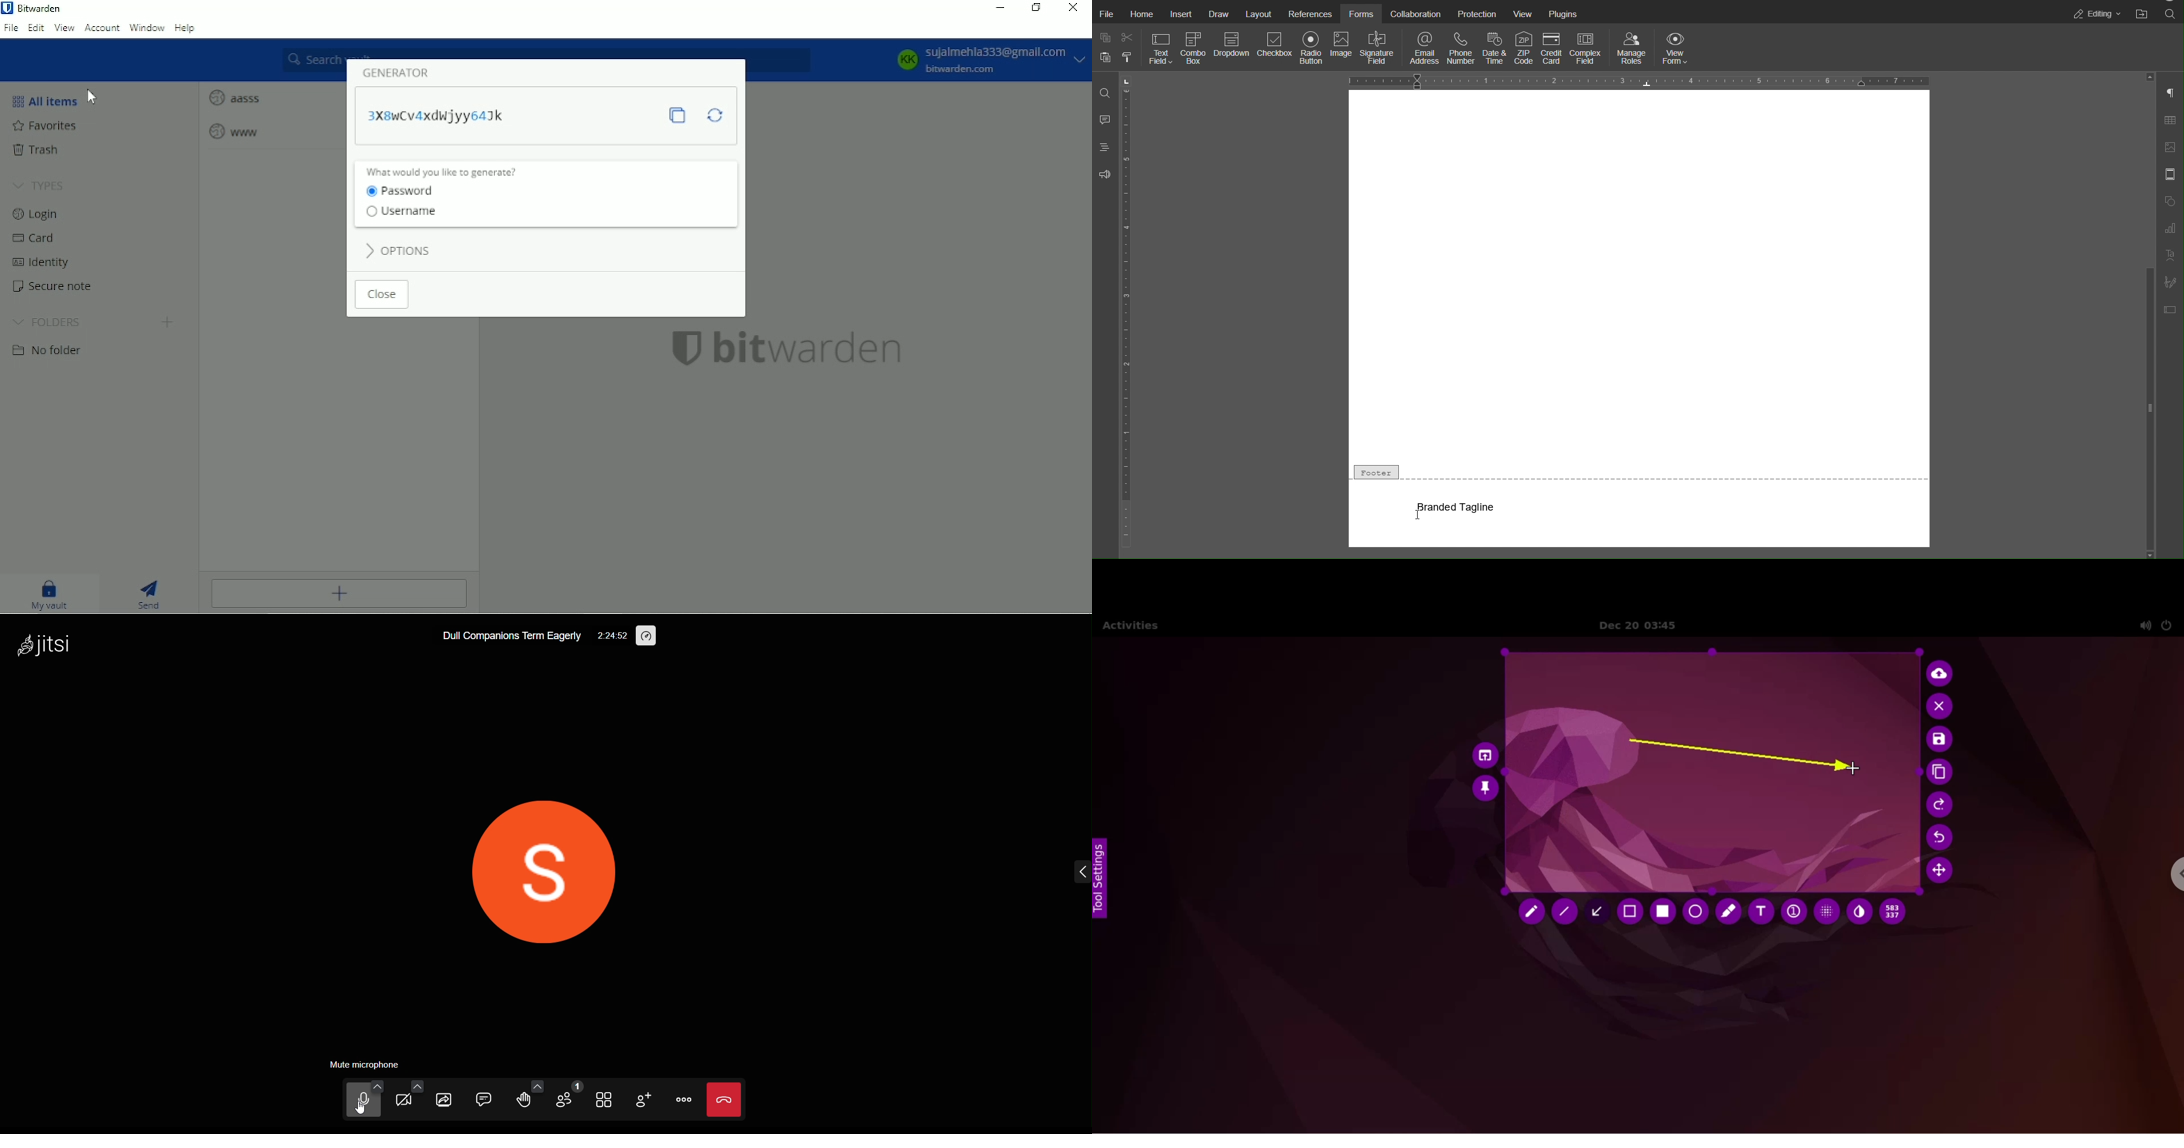  I want to click on video setting, so click(415, 1087).